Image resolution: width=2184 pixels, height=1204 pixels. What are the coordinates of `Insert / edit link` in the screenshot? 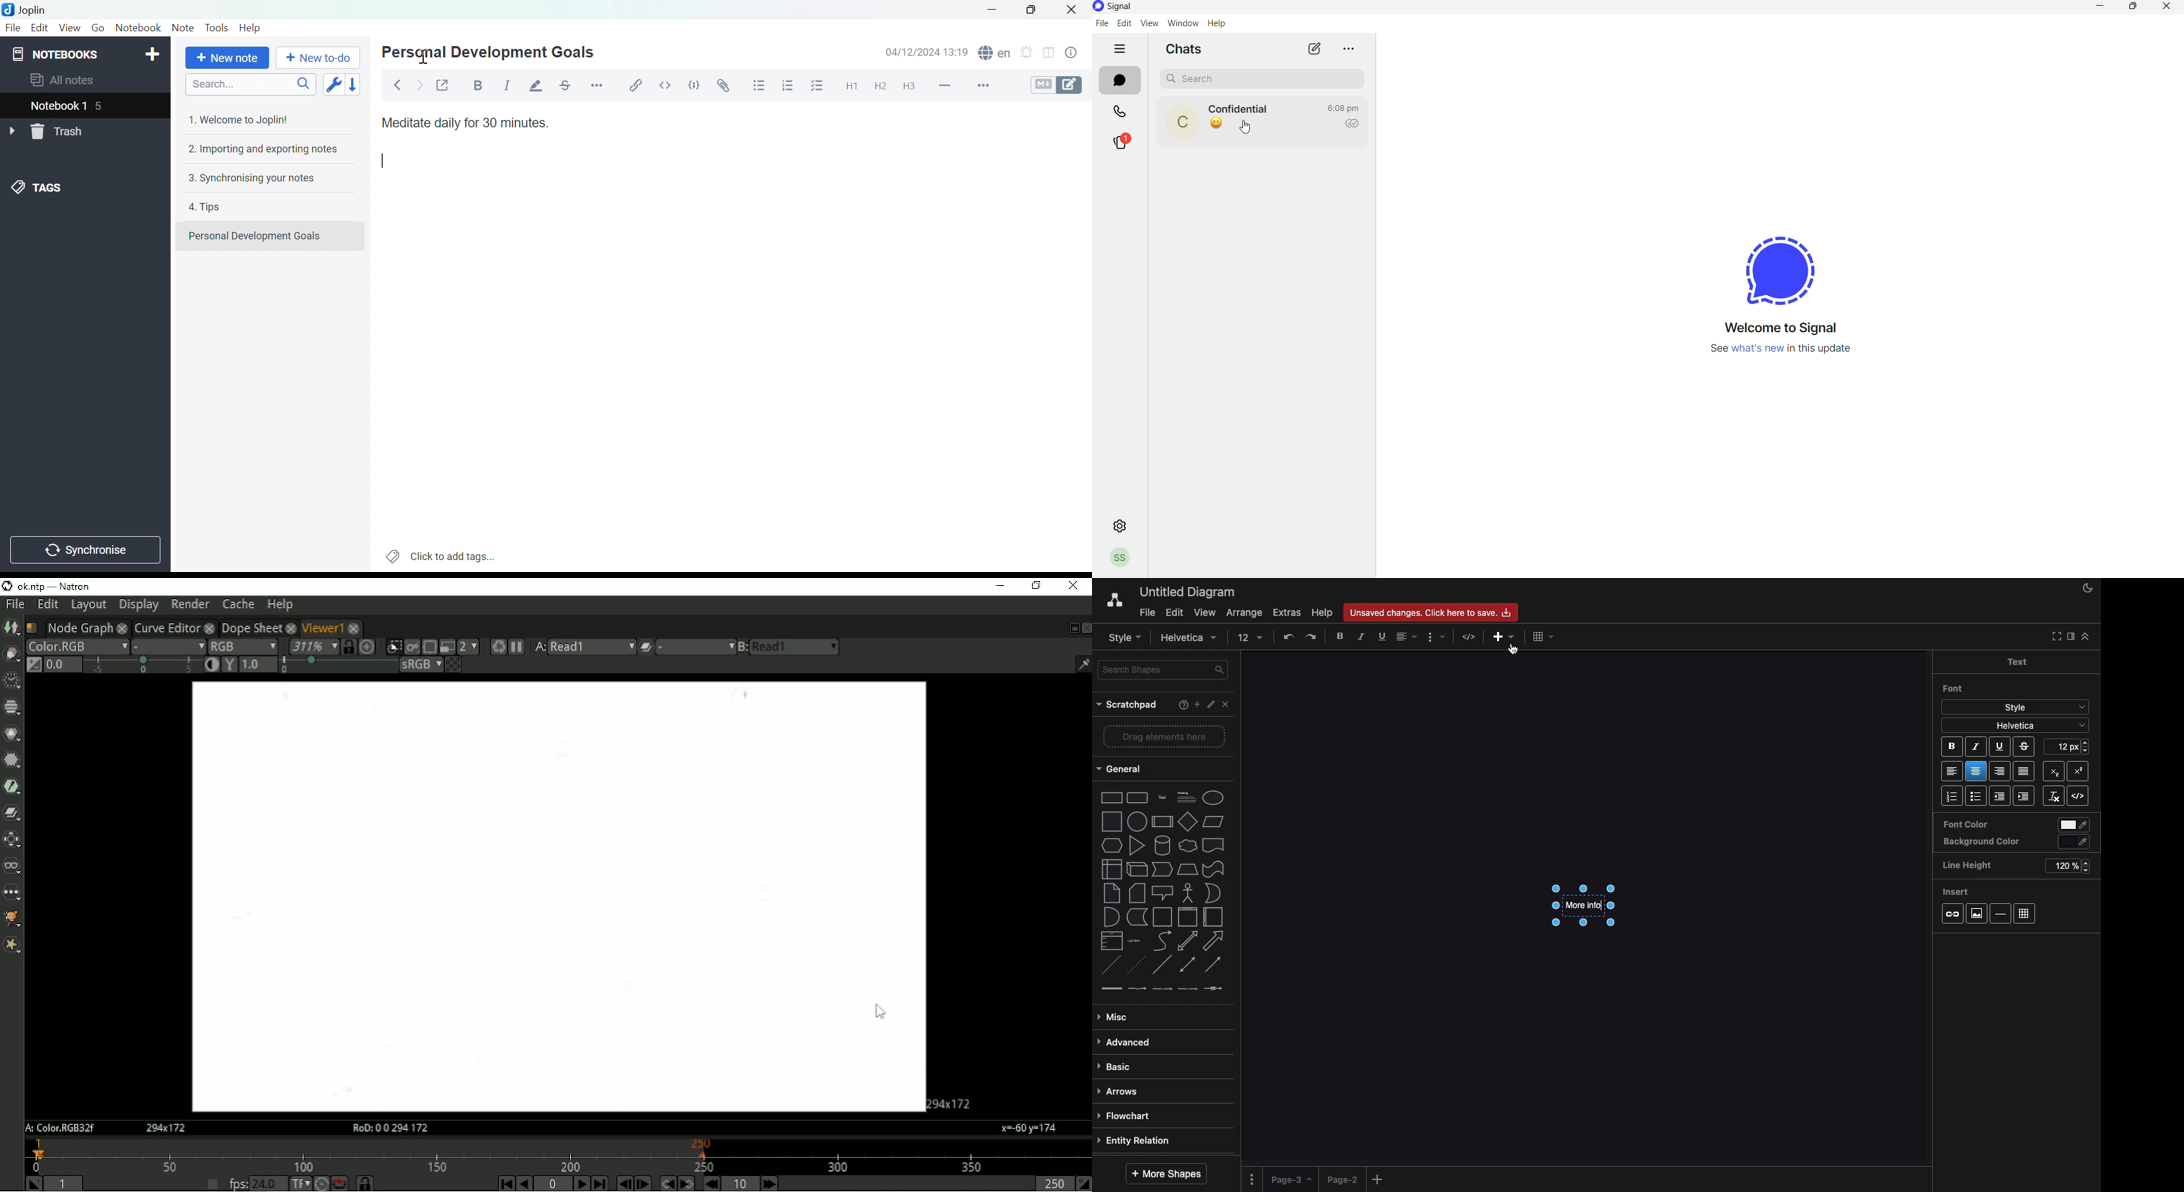 It's located at (639, 86).